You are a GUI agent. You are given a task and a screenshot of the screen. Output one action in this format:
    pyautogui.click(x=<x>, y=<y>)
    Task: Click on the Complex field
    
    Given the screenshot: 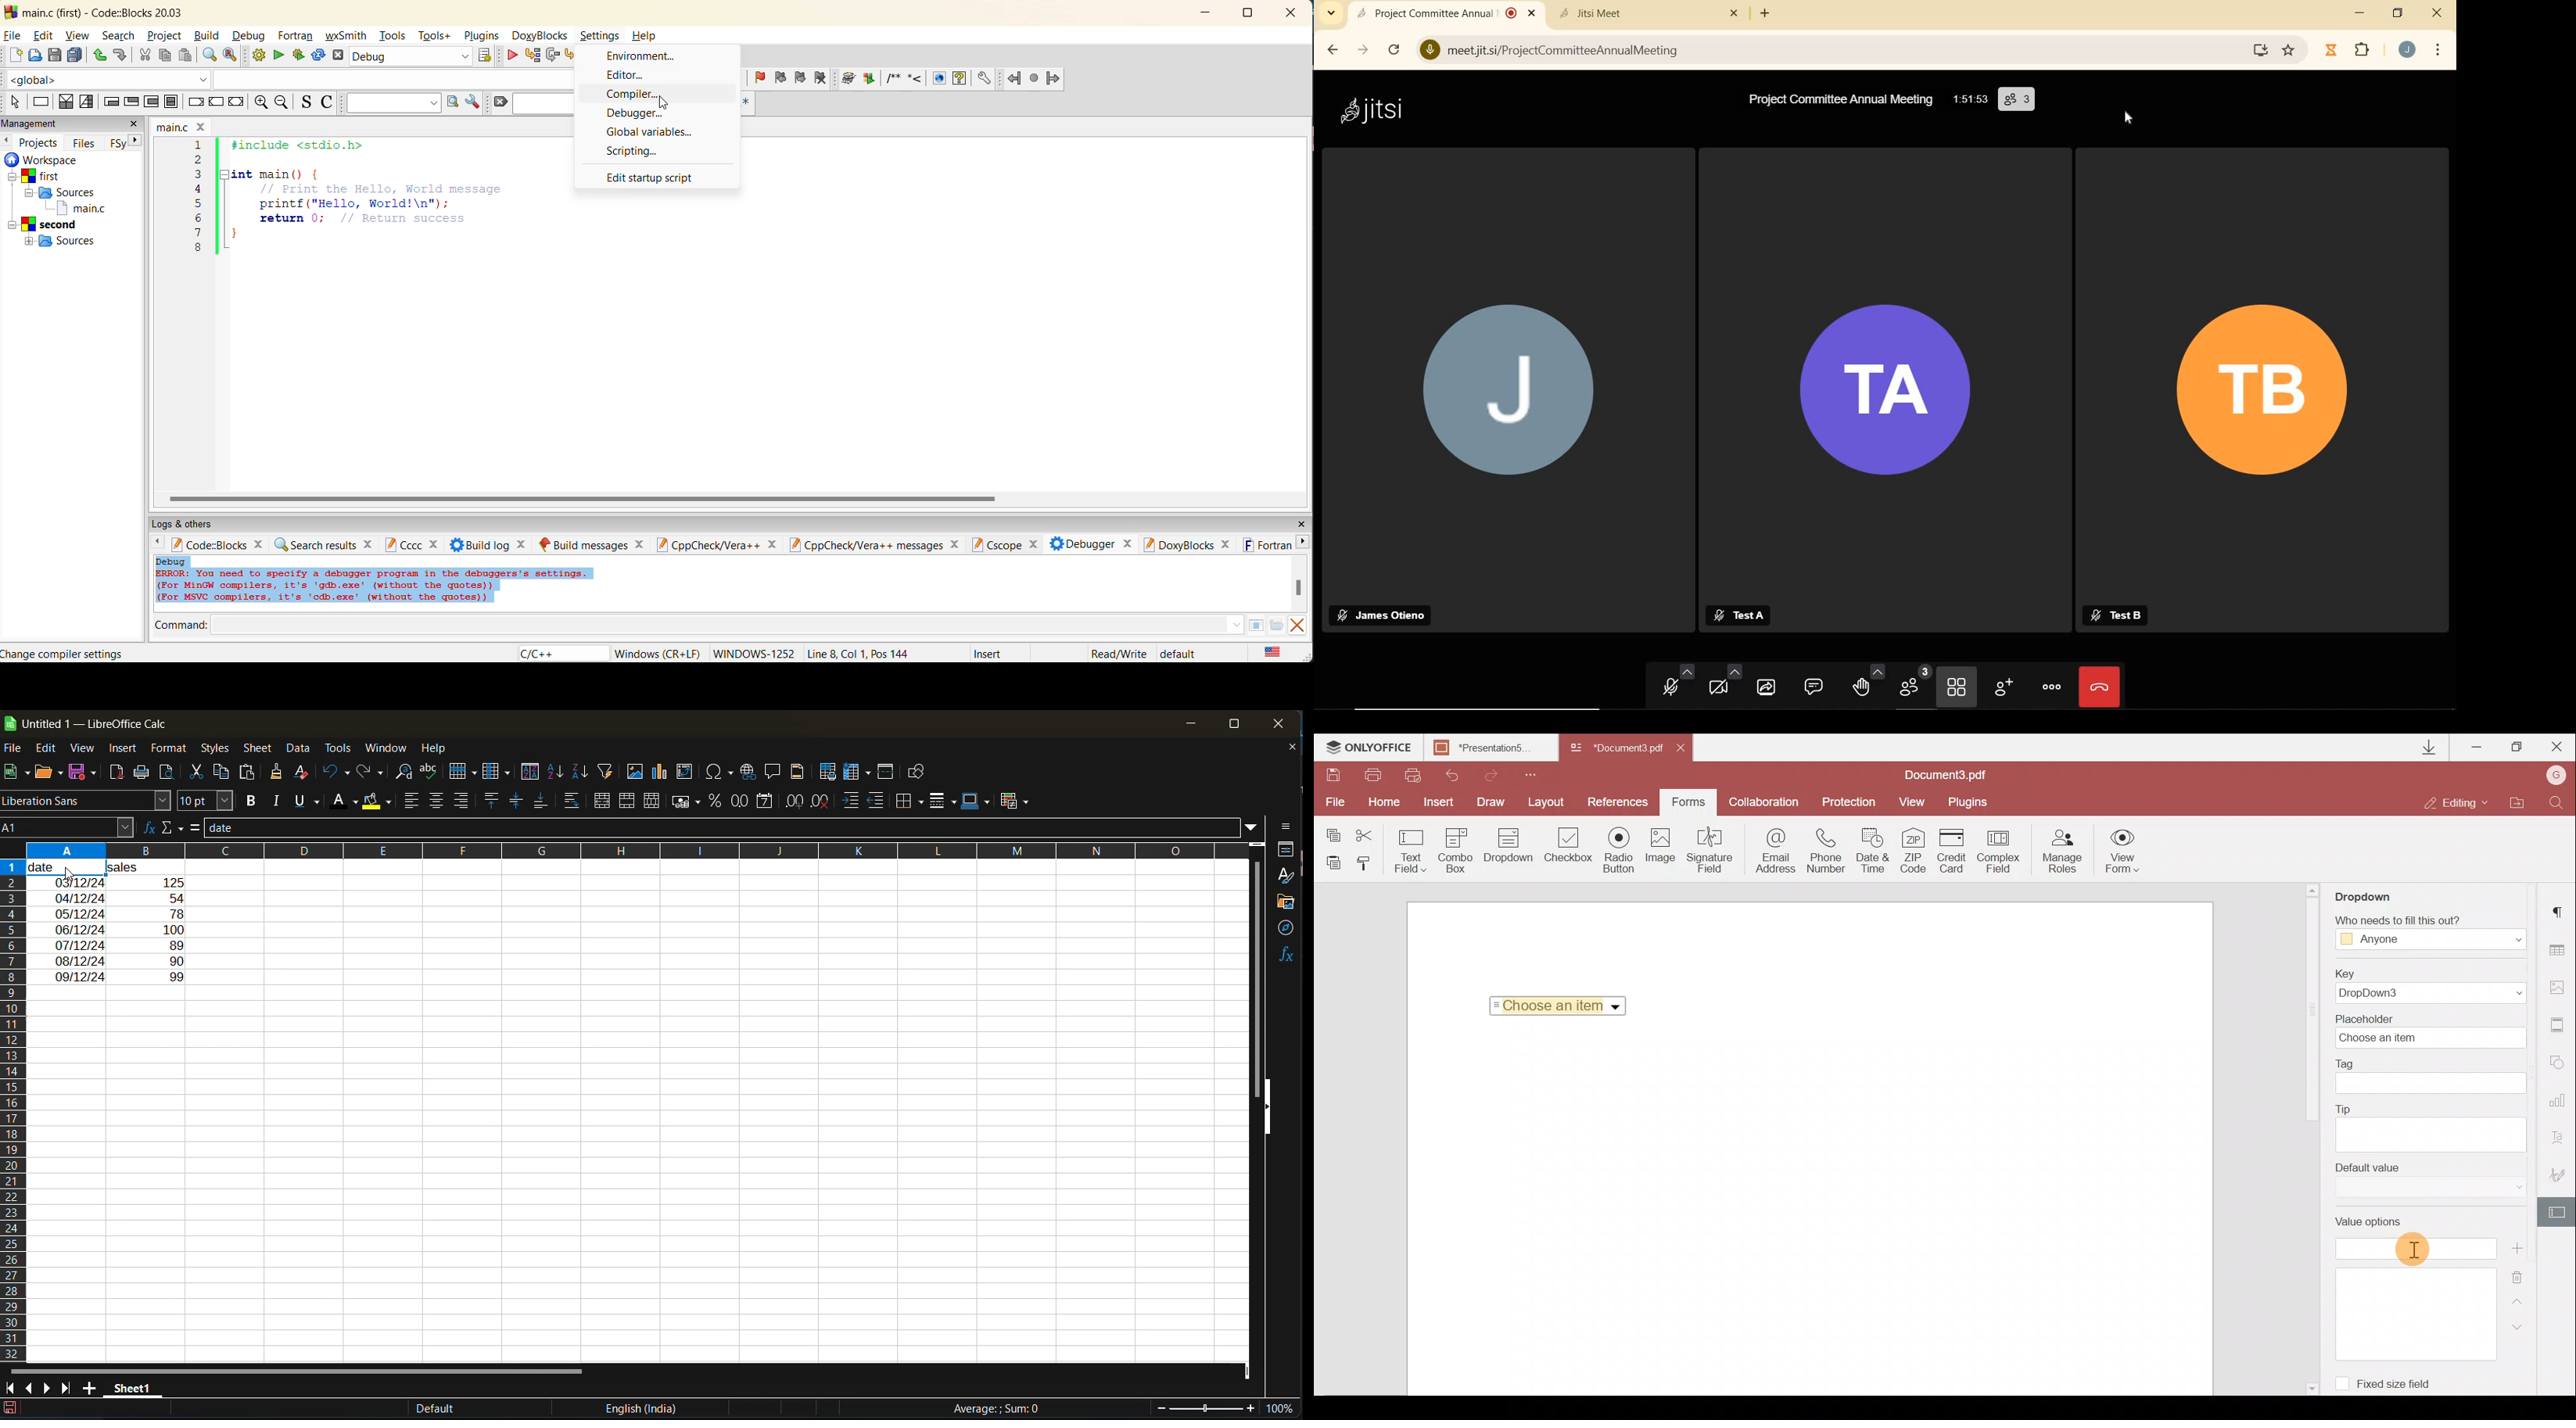 What is the action you would take?
    pyautogui.click(x=2000, y=850)
    